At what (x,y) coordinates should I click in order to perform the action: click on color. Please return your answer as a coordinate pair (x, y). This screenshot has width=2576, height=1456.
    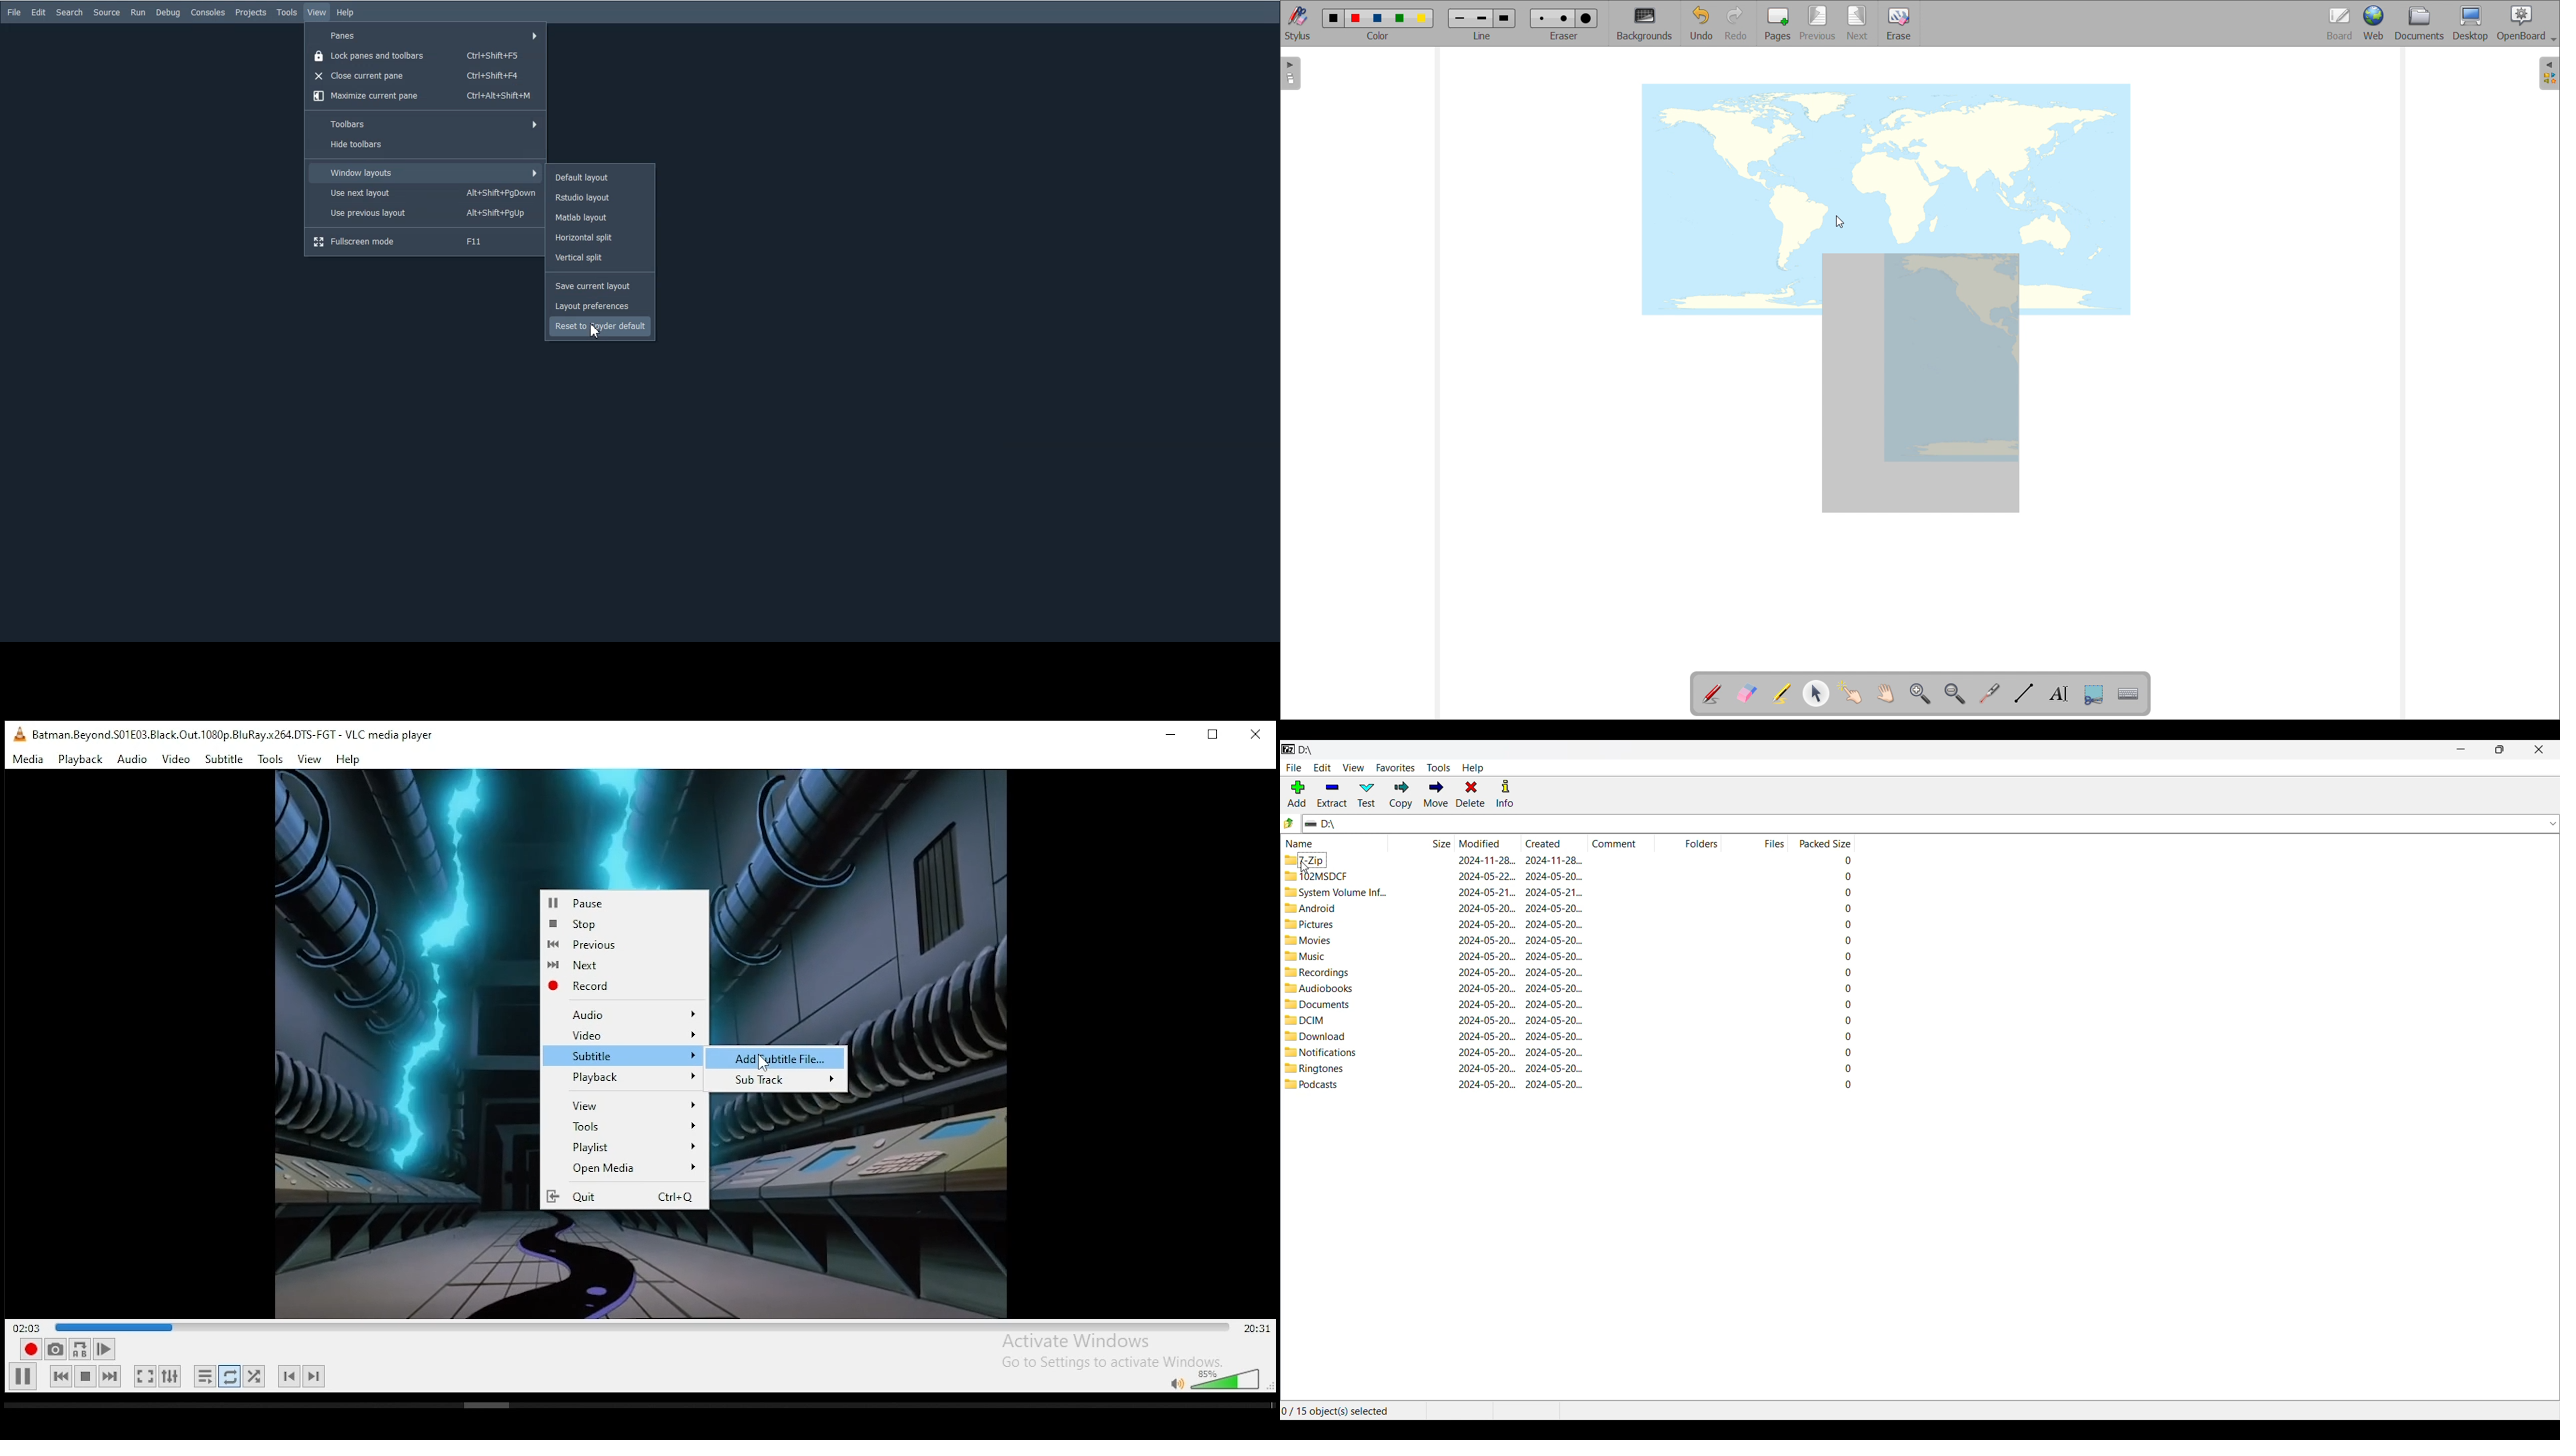
    Looking at the image, I should click on (1377, 36).